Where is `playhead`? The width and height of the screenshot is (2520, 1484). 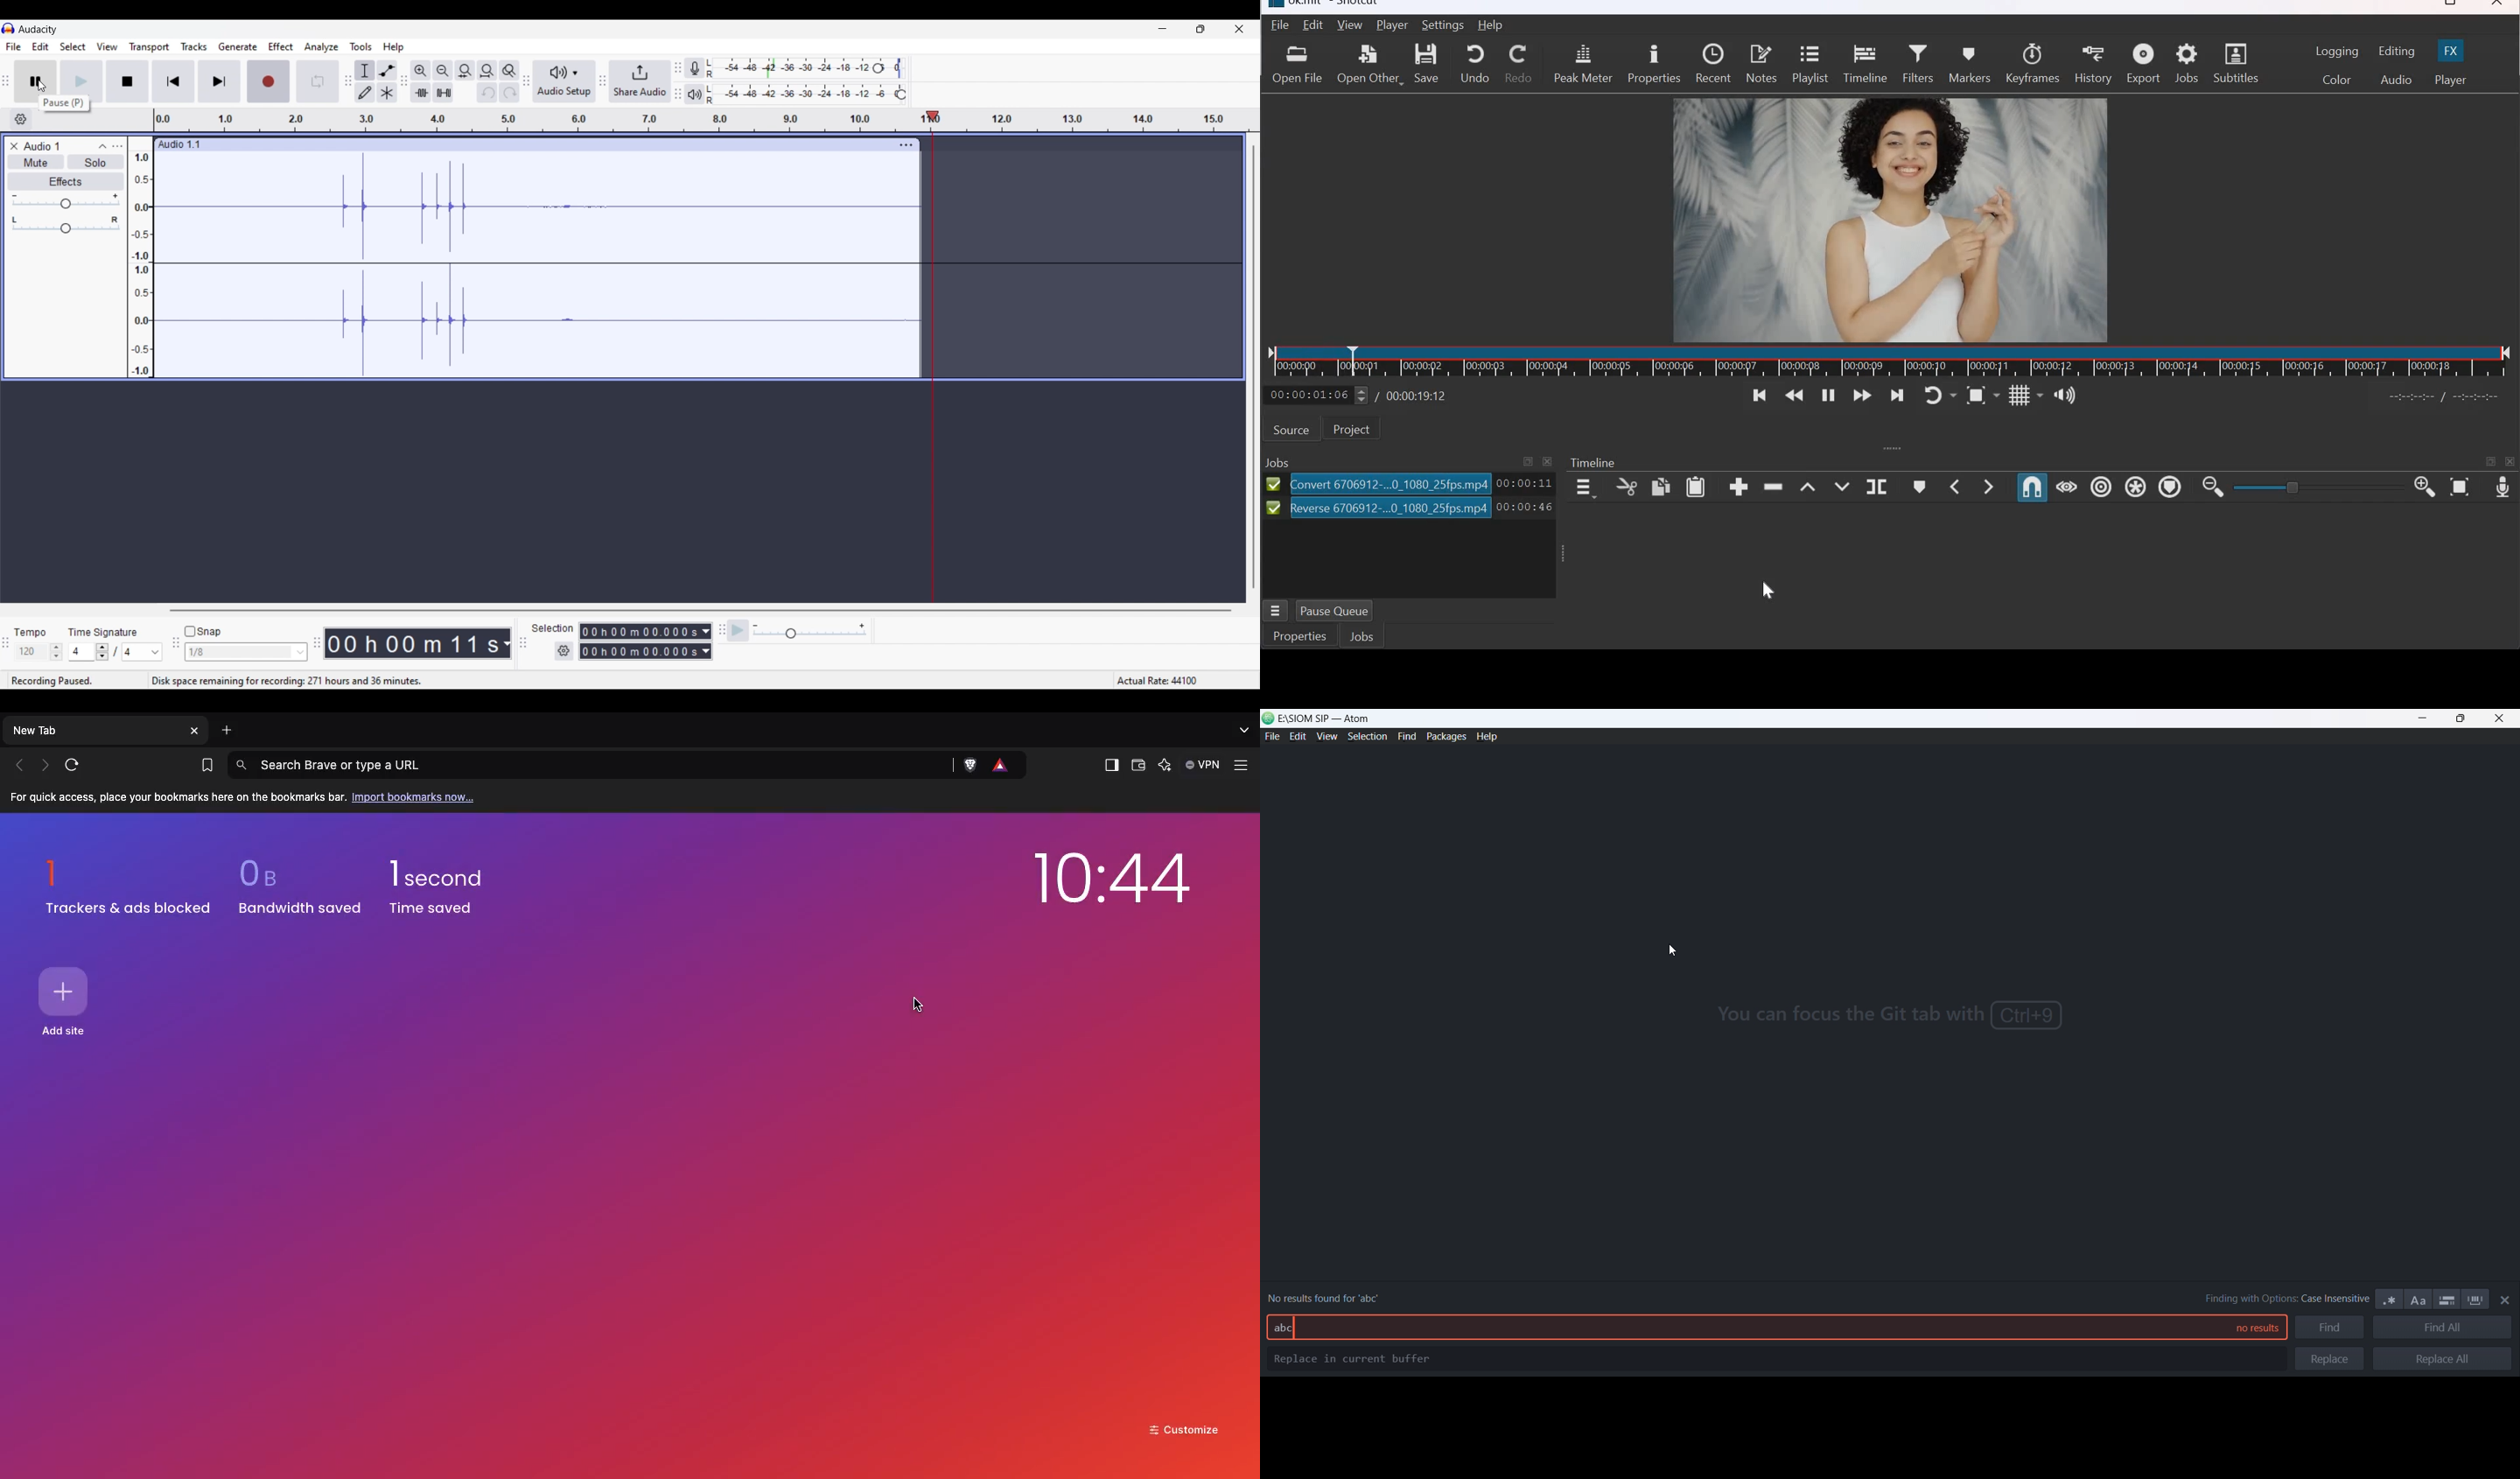 playhead is located at coordinates (932, 115).